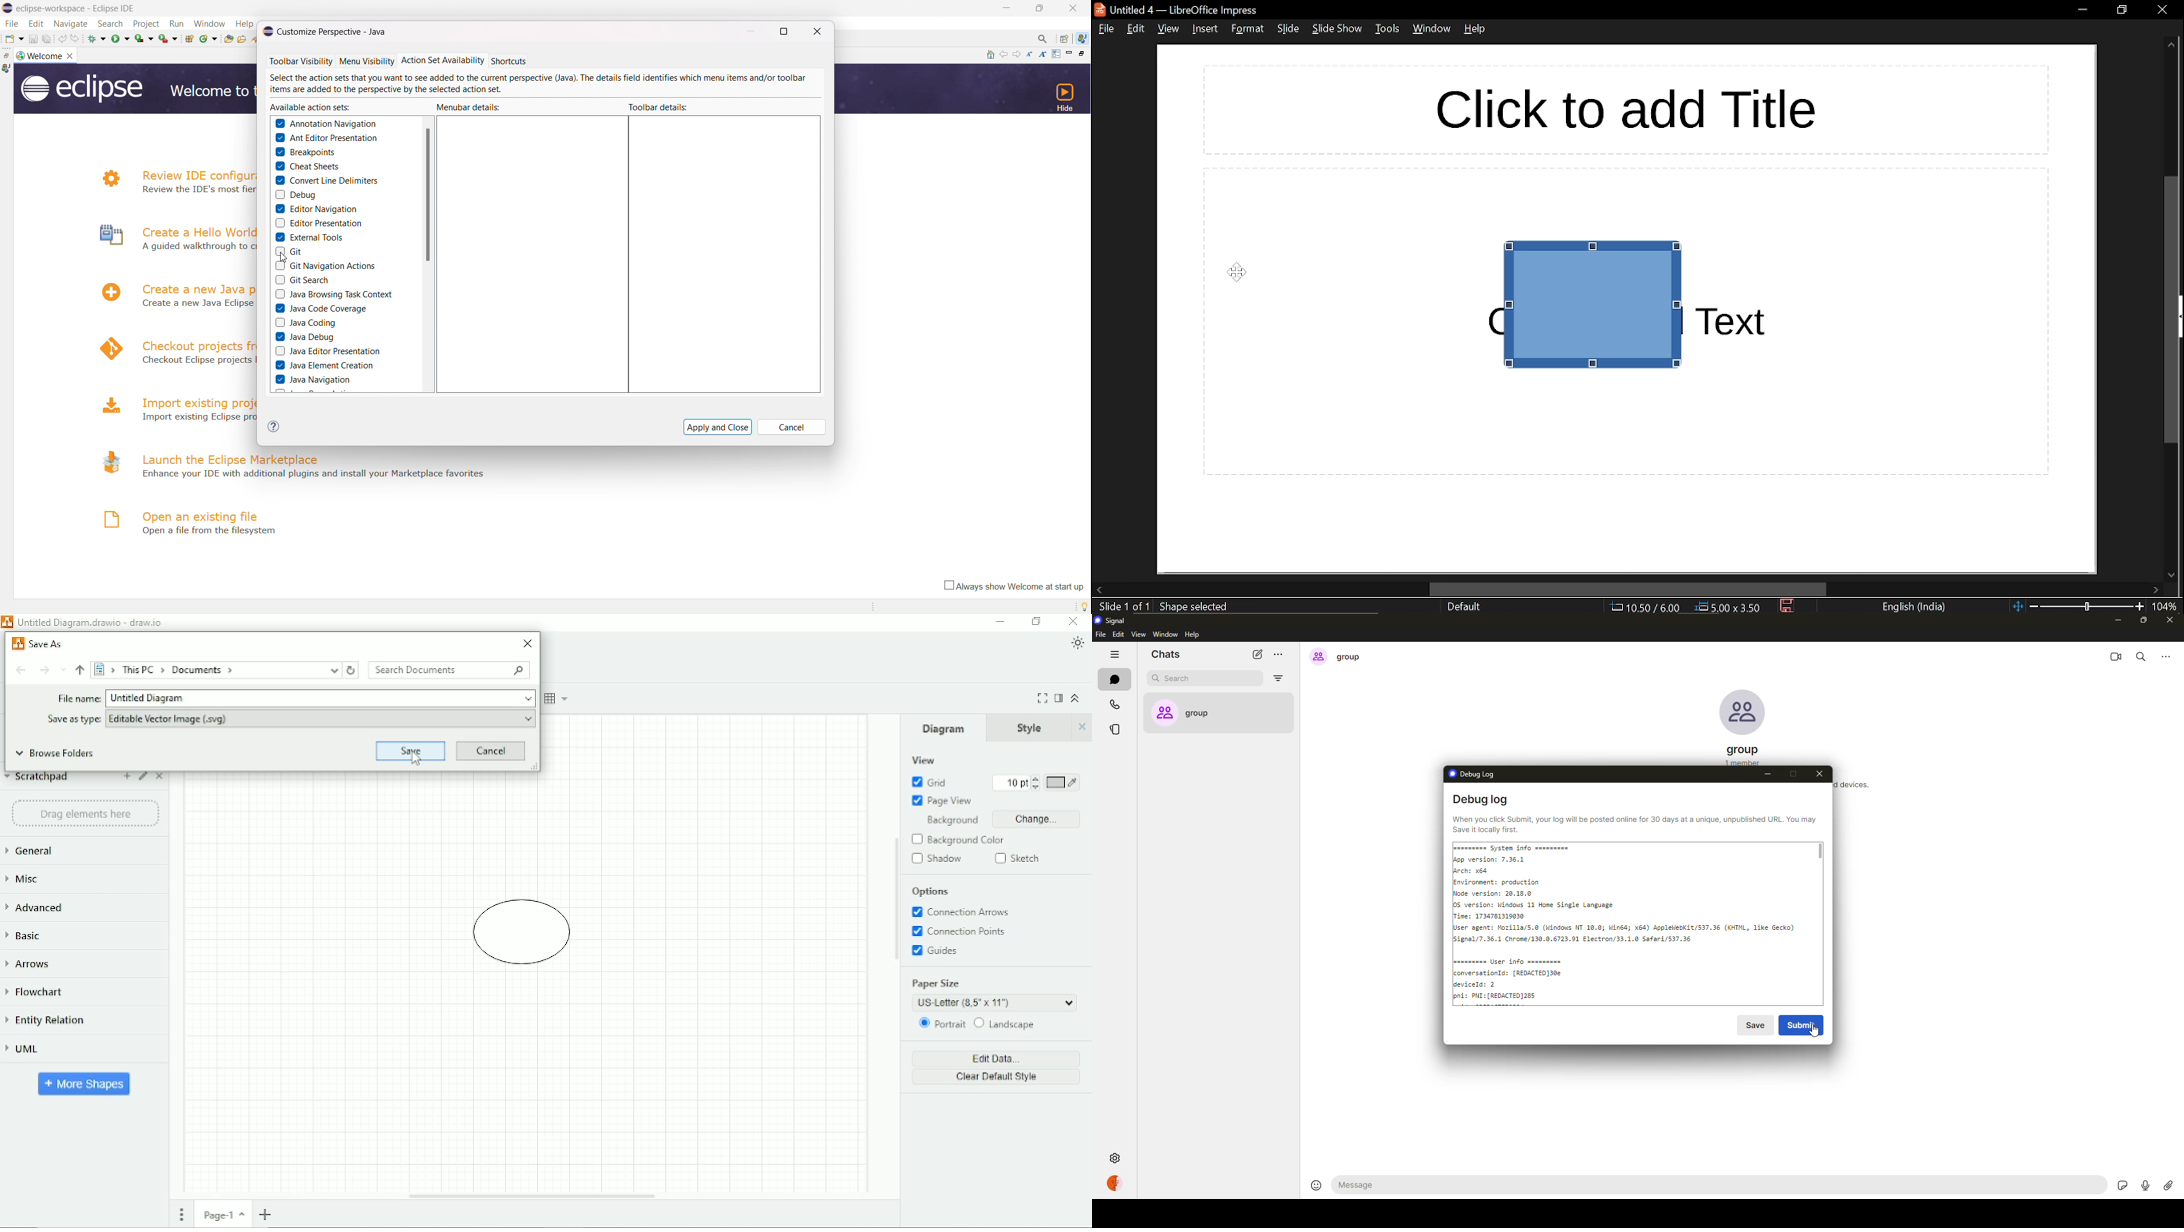 The width and height of the screenshot is (2184, 1232). I want to click on Drag element here, so click(85, 814).